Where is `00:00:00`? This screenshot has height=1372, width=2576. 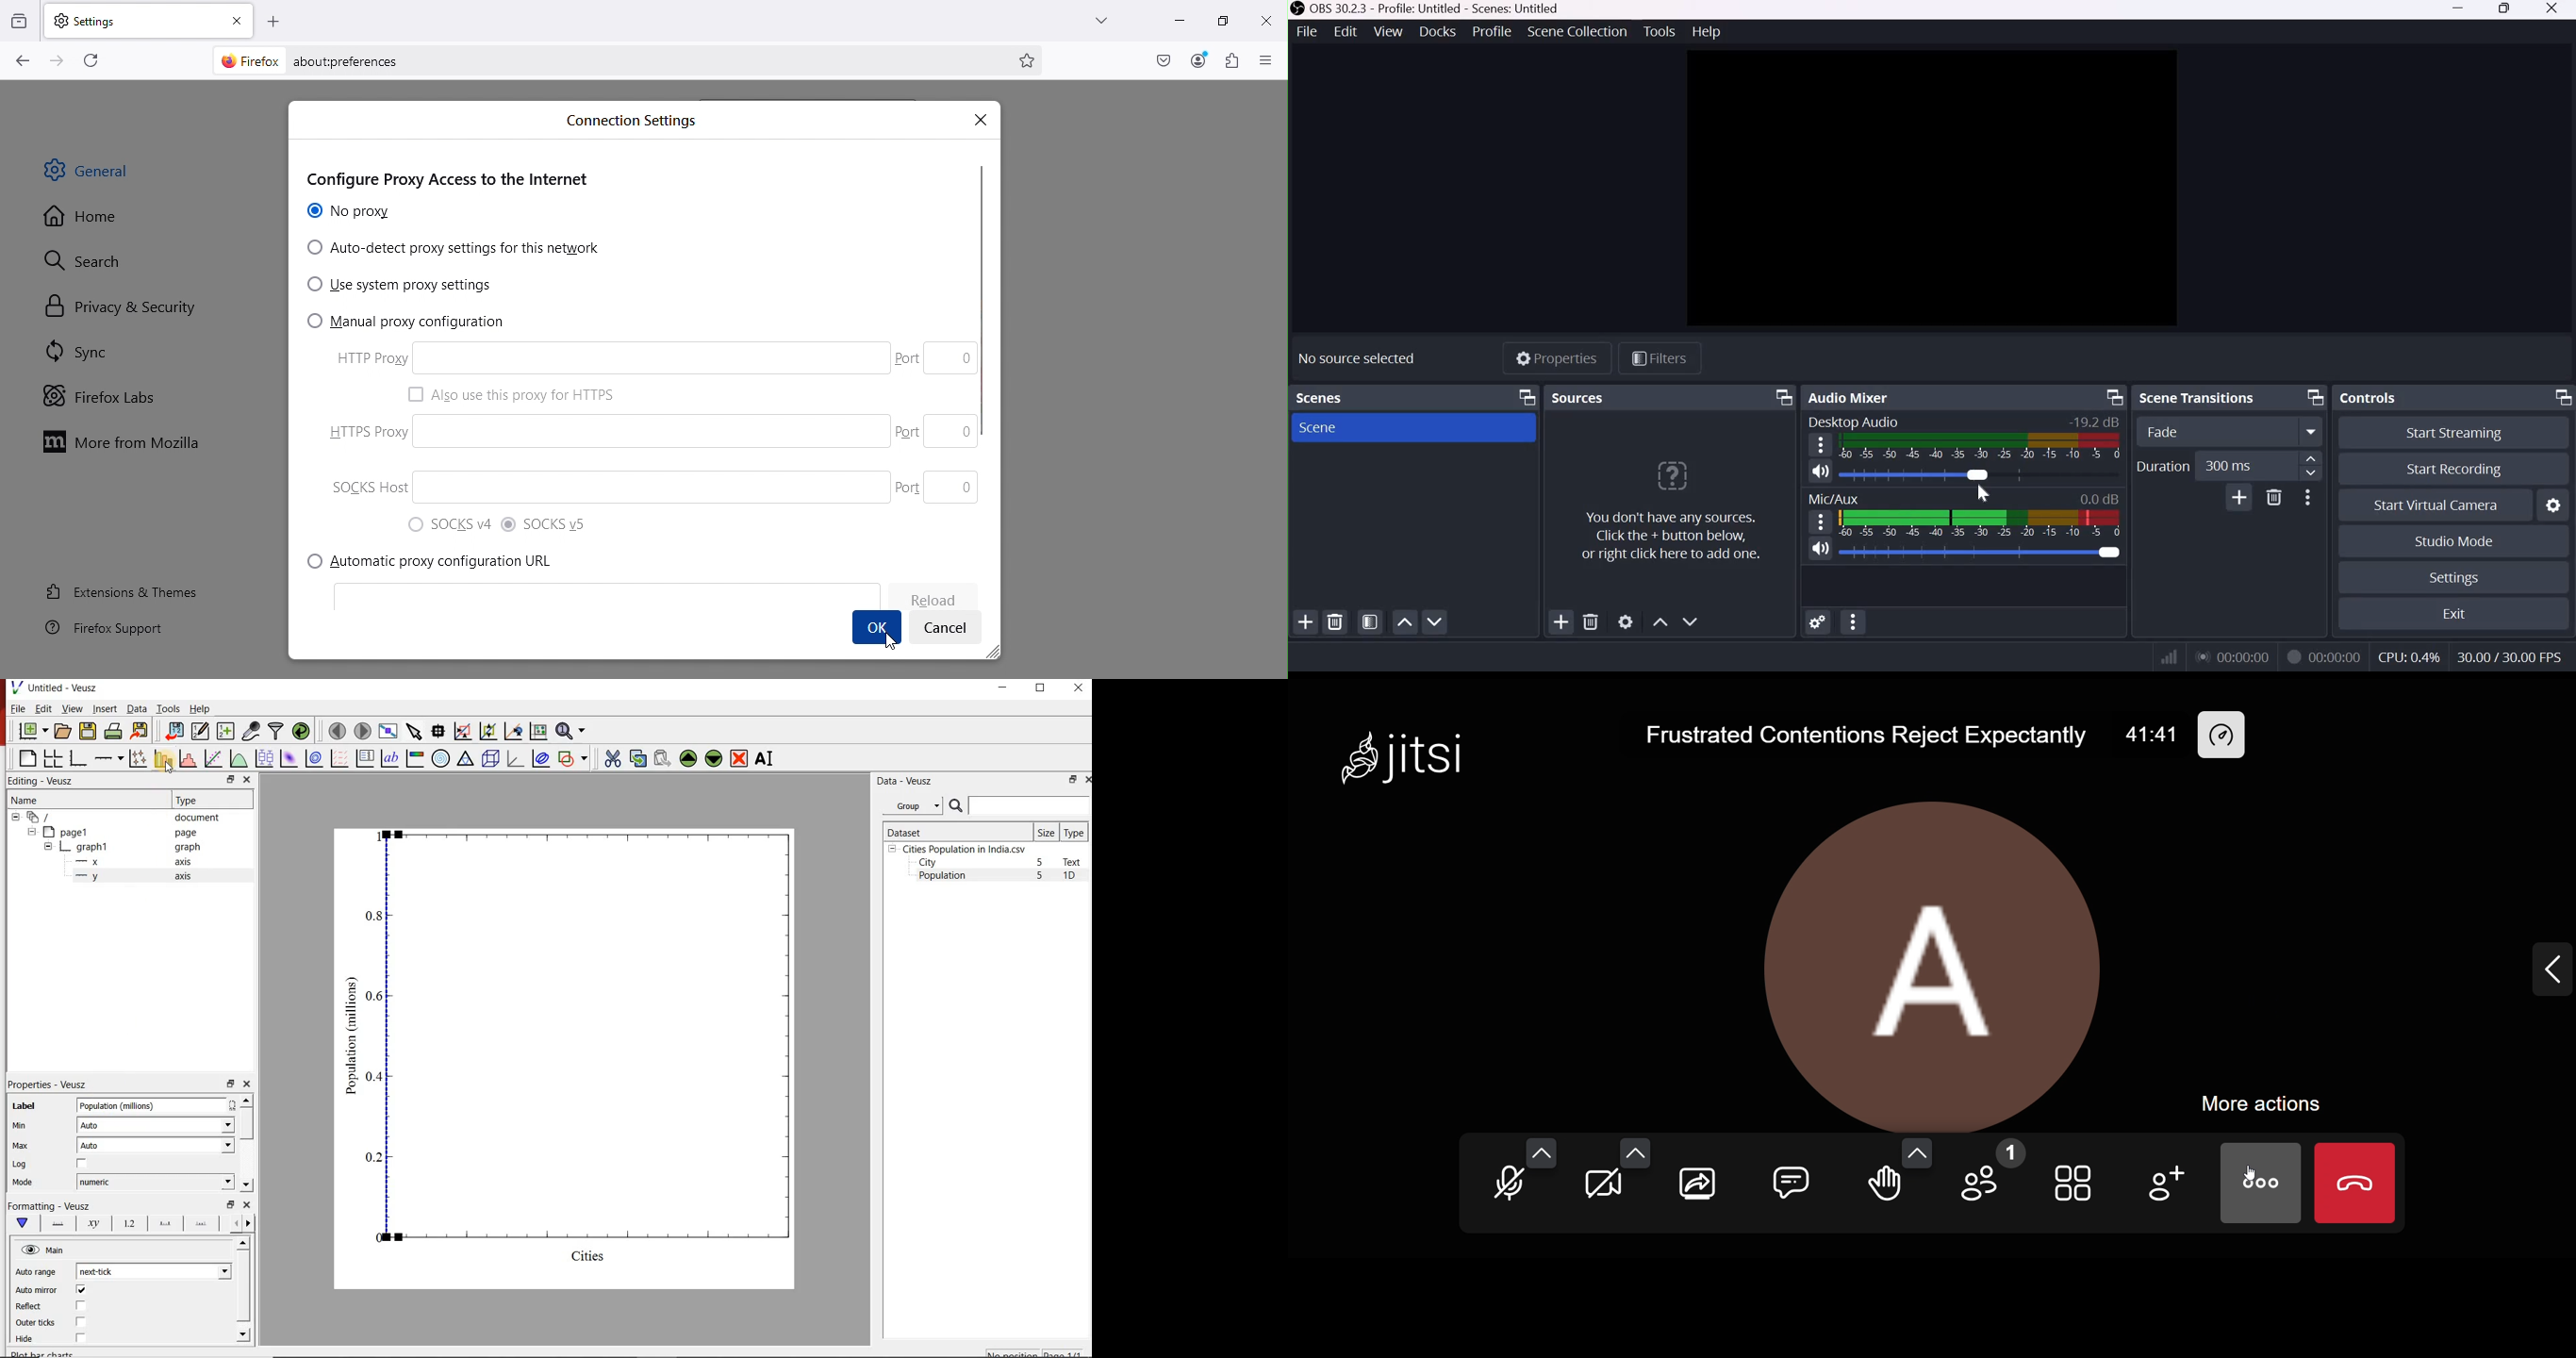
00:00:00 is located at coordinates (2233, 657).